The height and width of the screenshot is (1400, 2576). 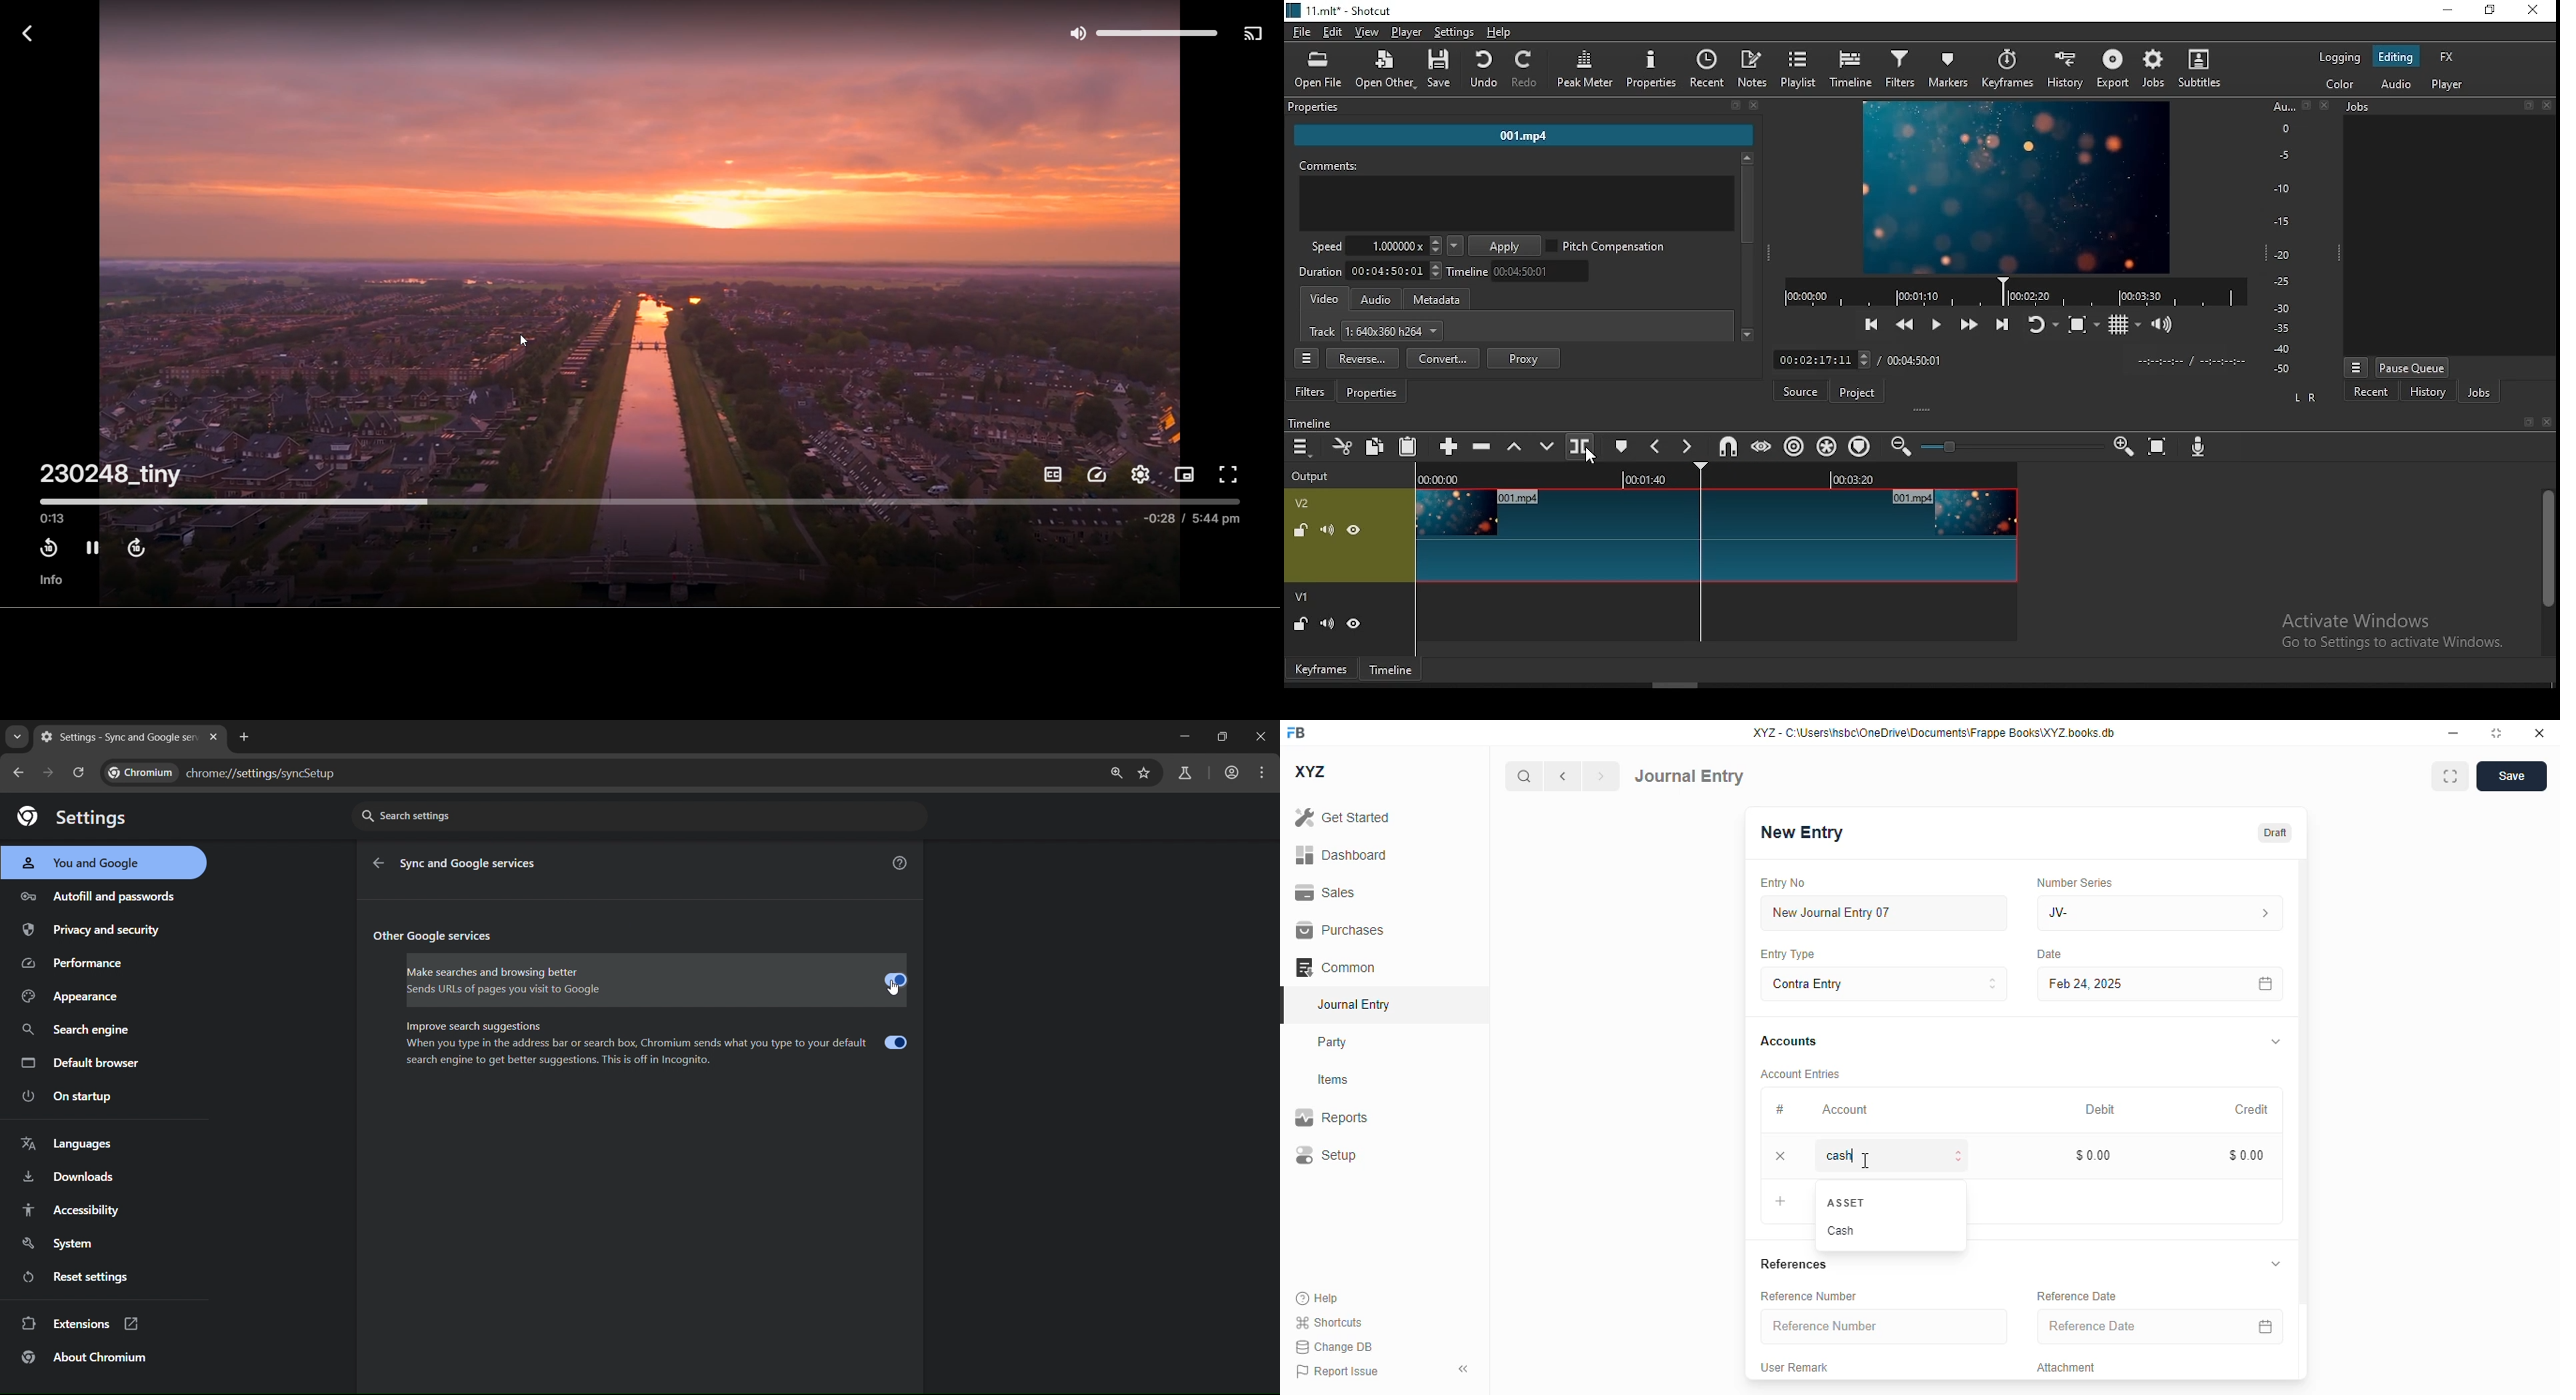 What do you see at coordinates (1375, 393) in the screenshot?
I see `properties` at bounding box center [1375, 393].